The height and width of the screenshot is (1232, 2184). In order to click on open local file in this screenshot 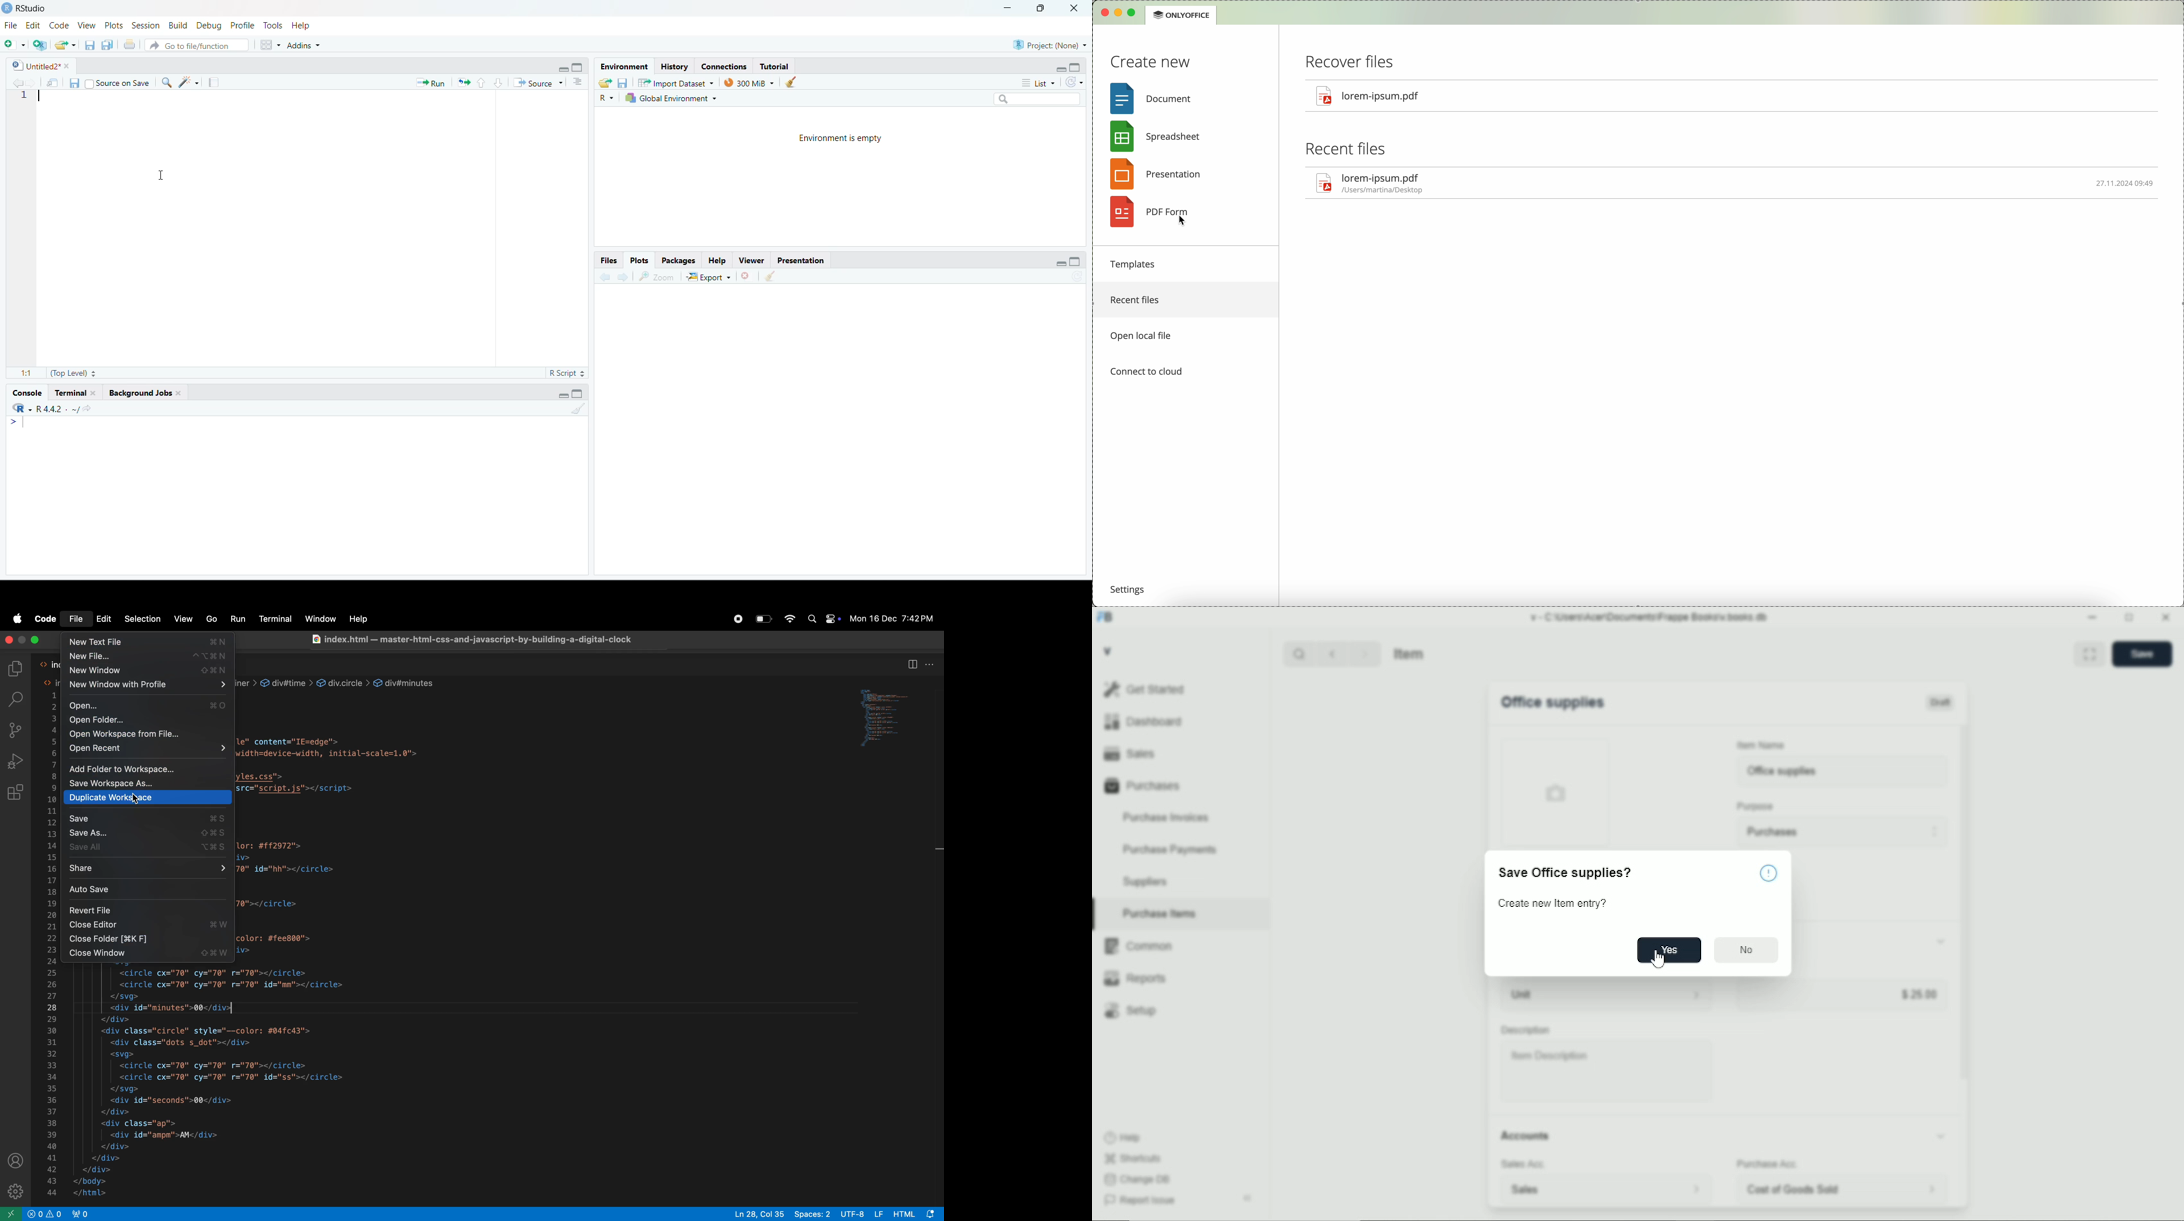, I will do `click(1148, 335)`.